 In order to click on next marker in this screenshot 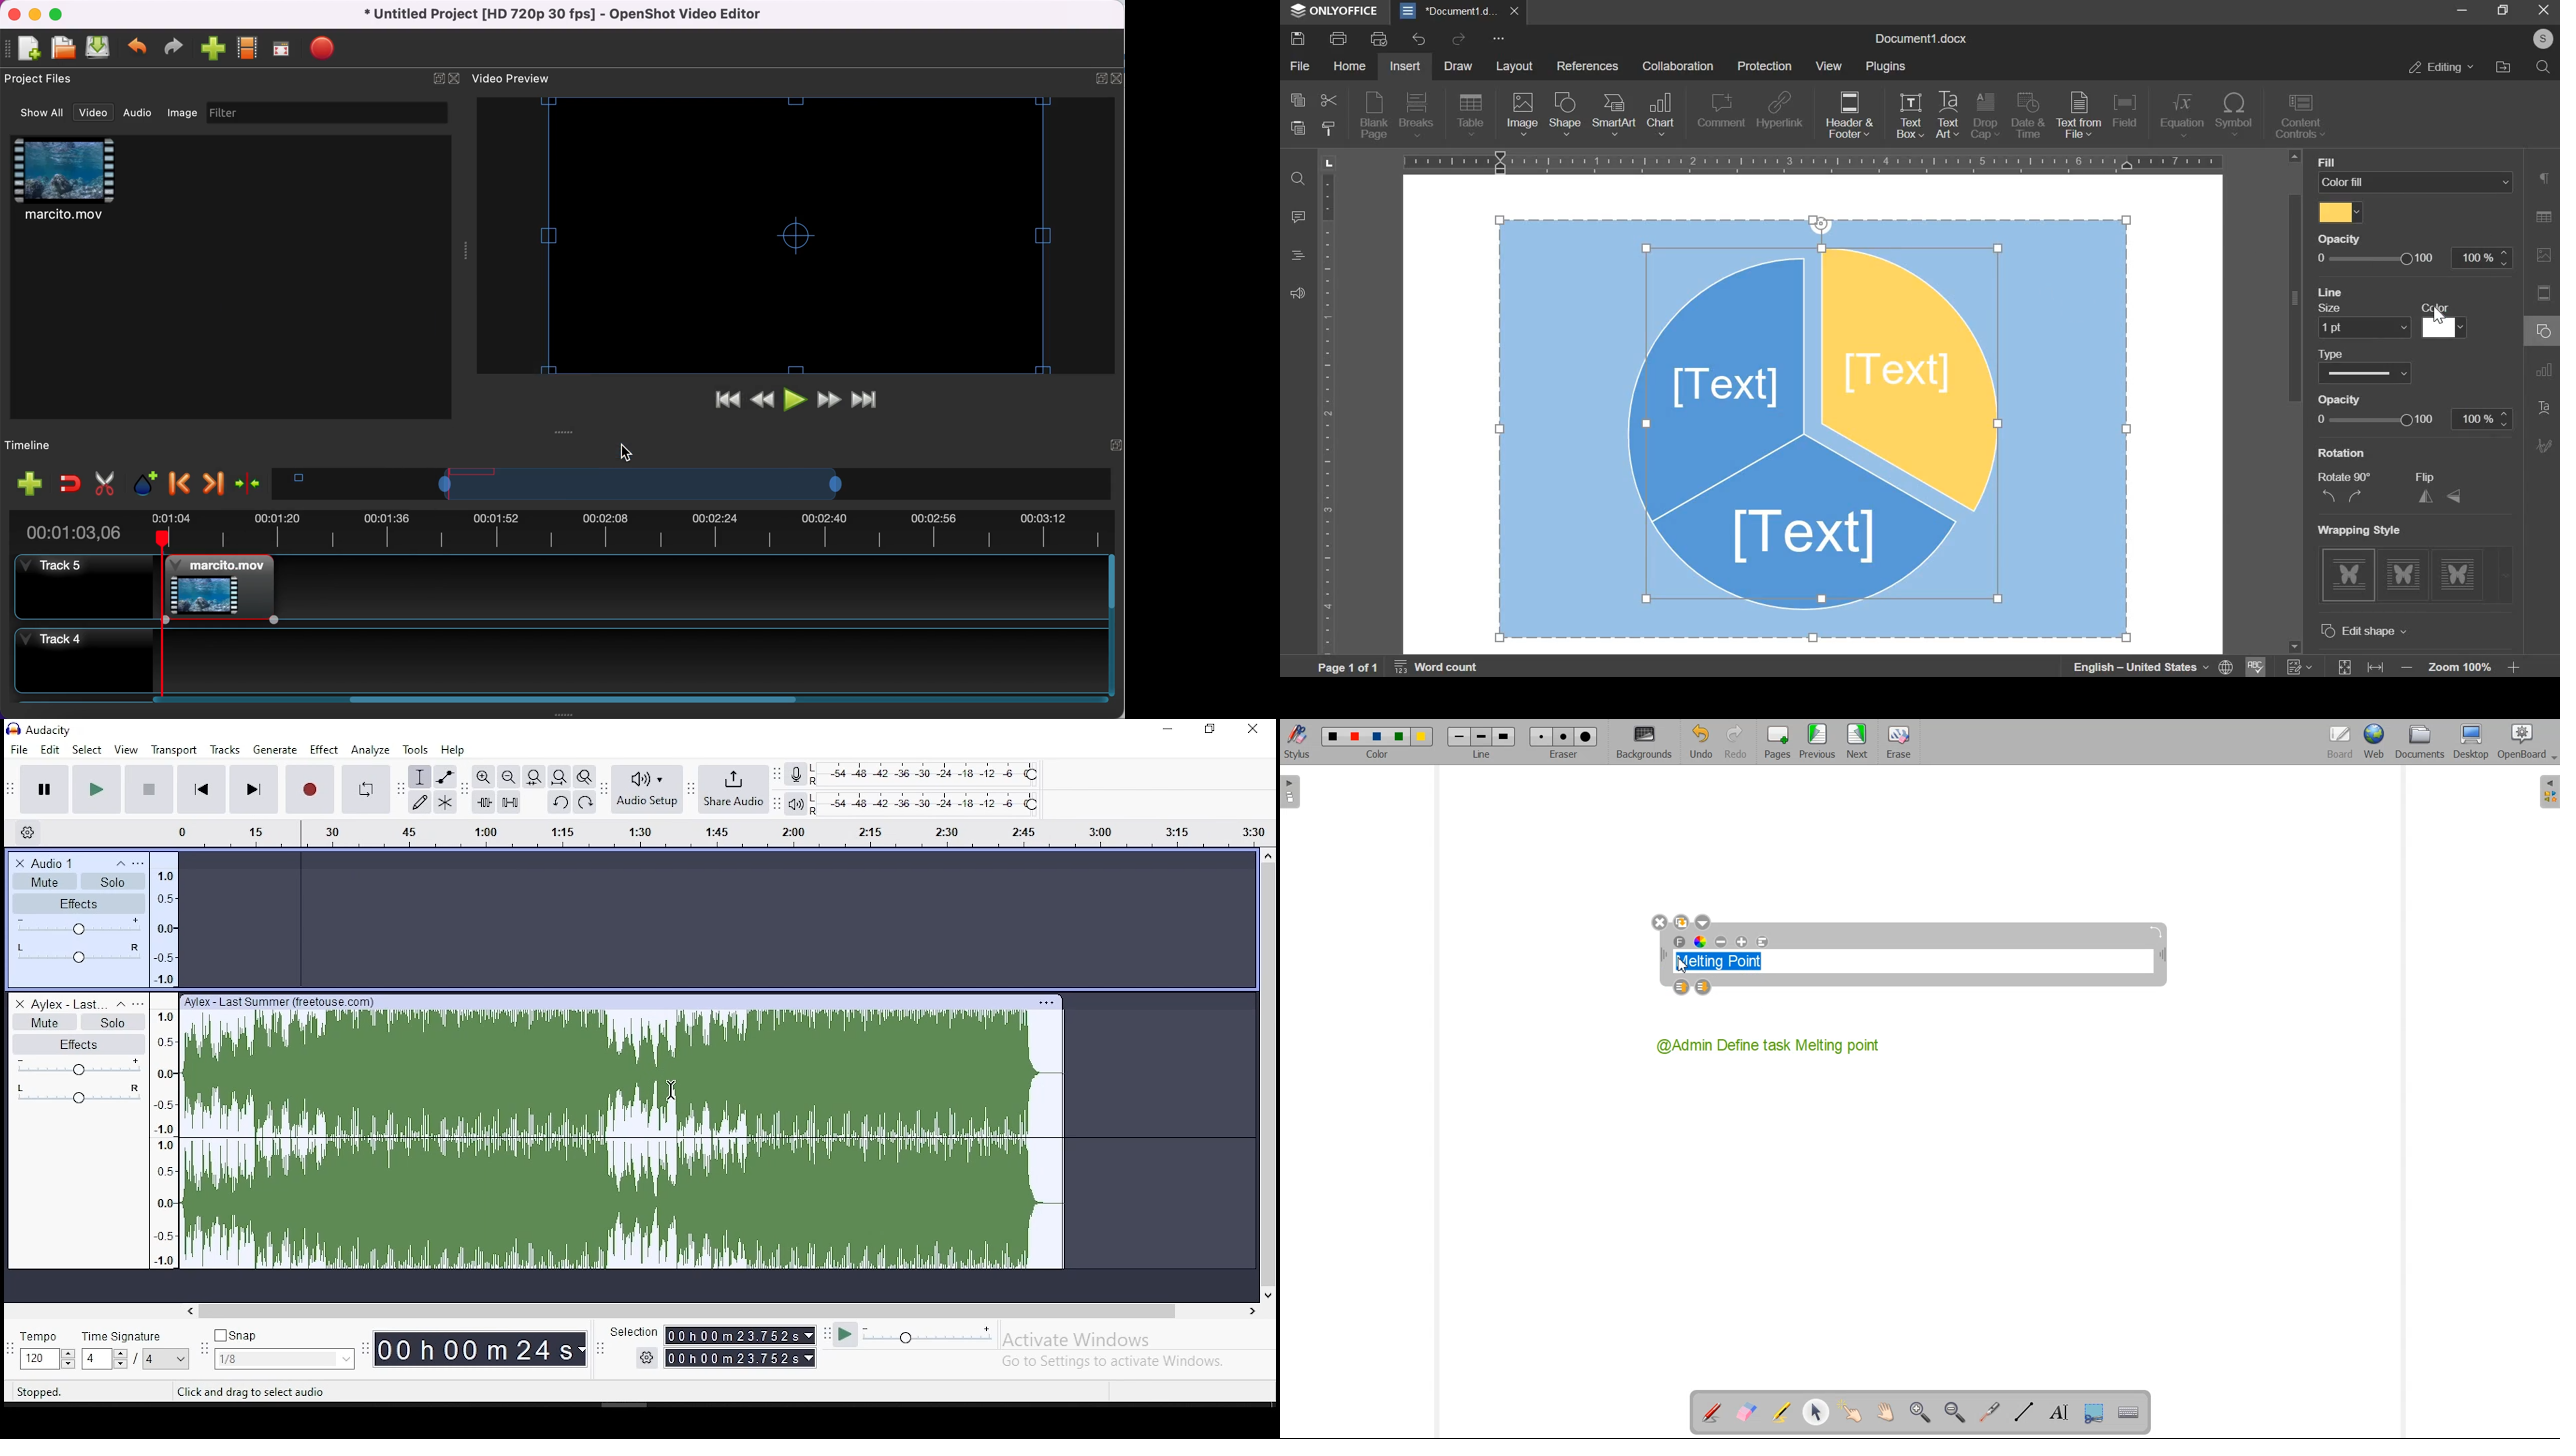, I will do `click(212, 485)`.